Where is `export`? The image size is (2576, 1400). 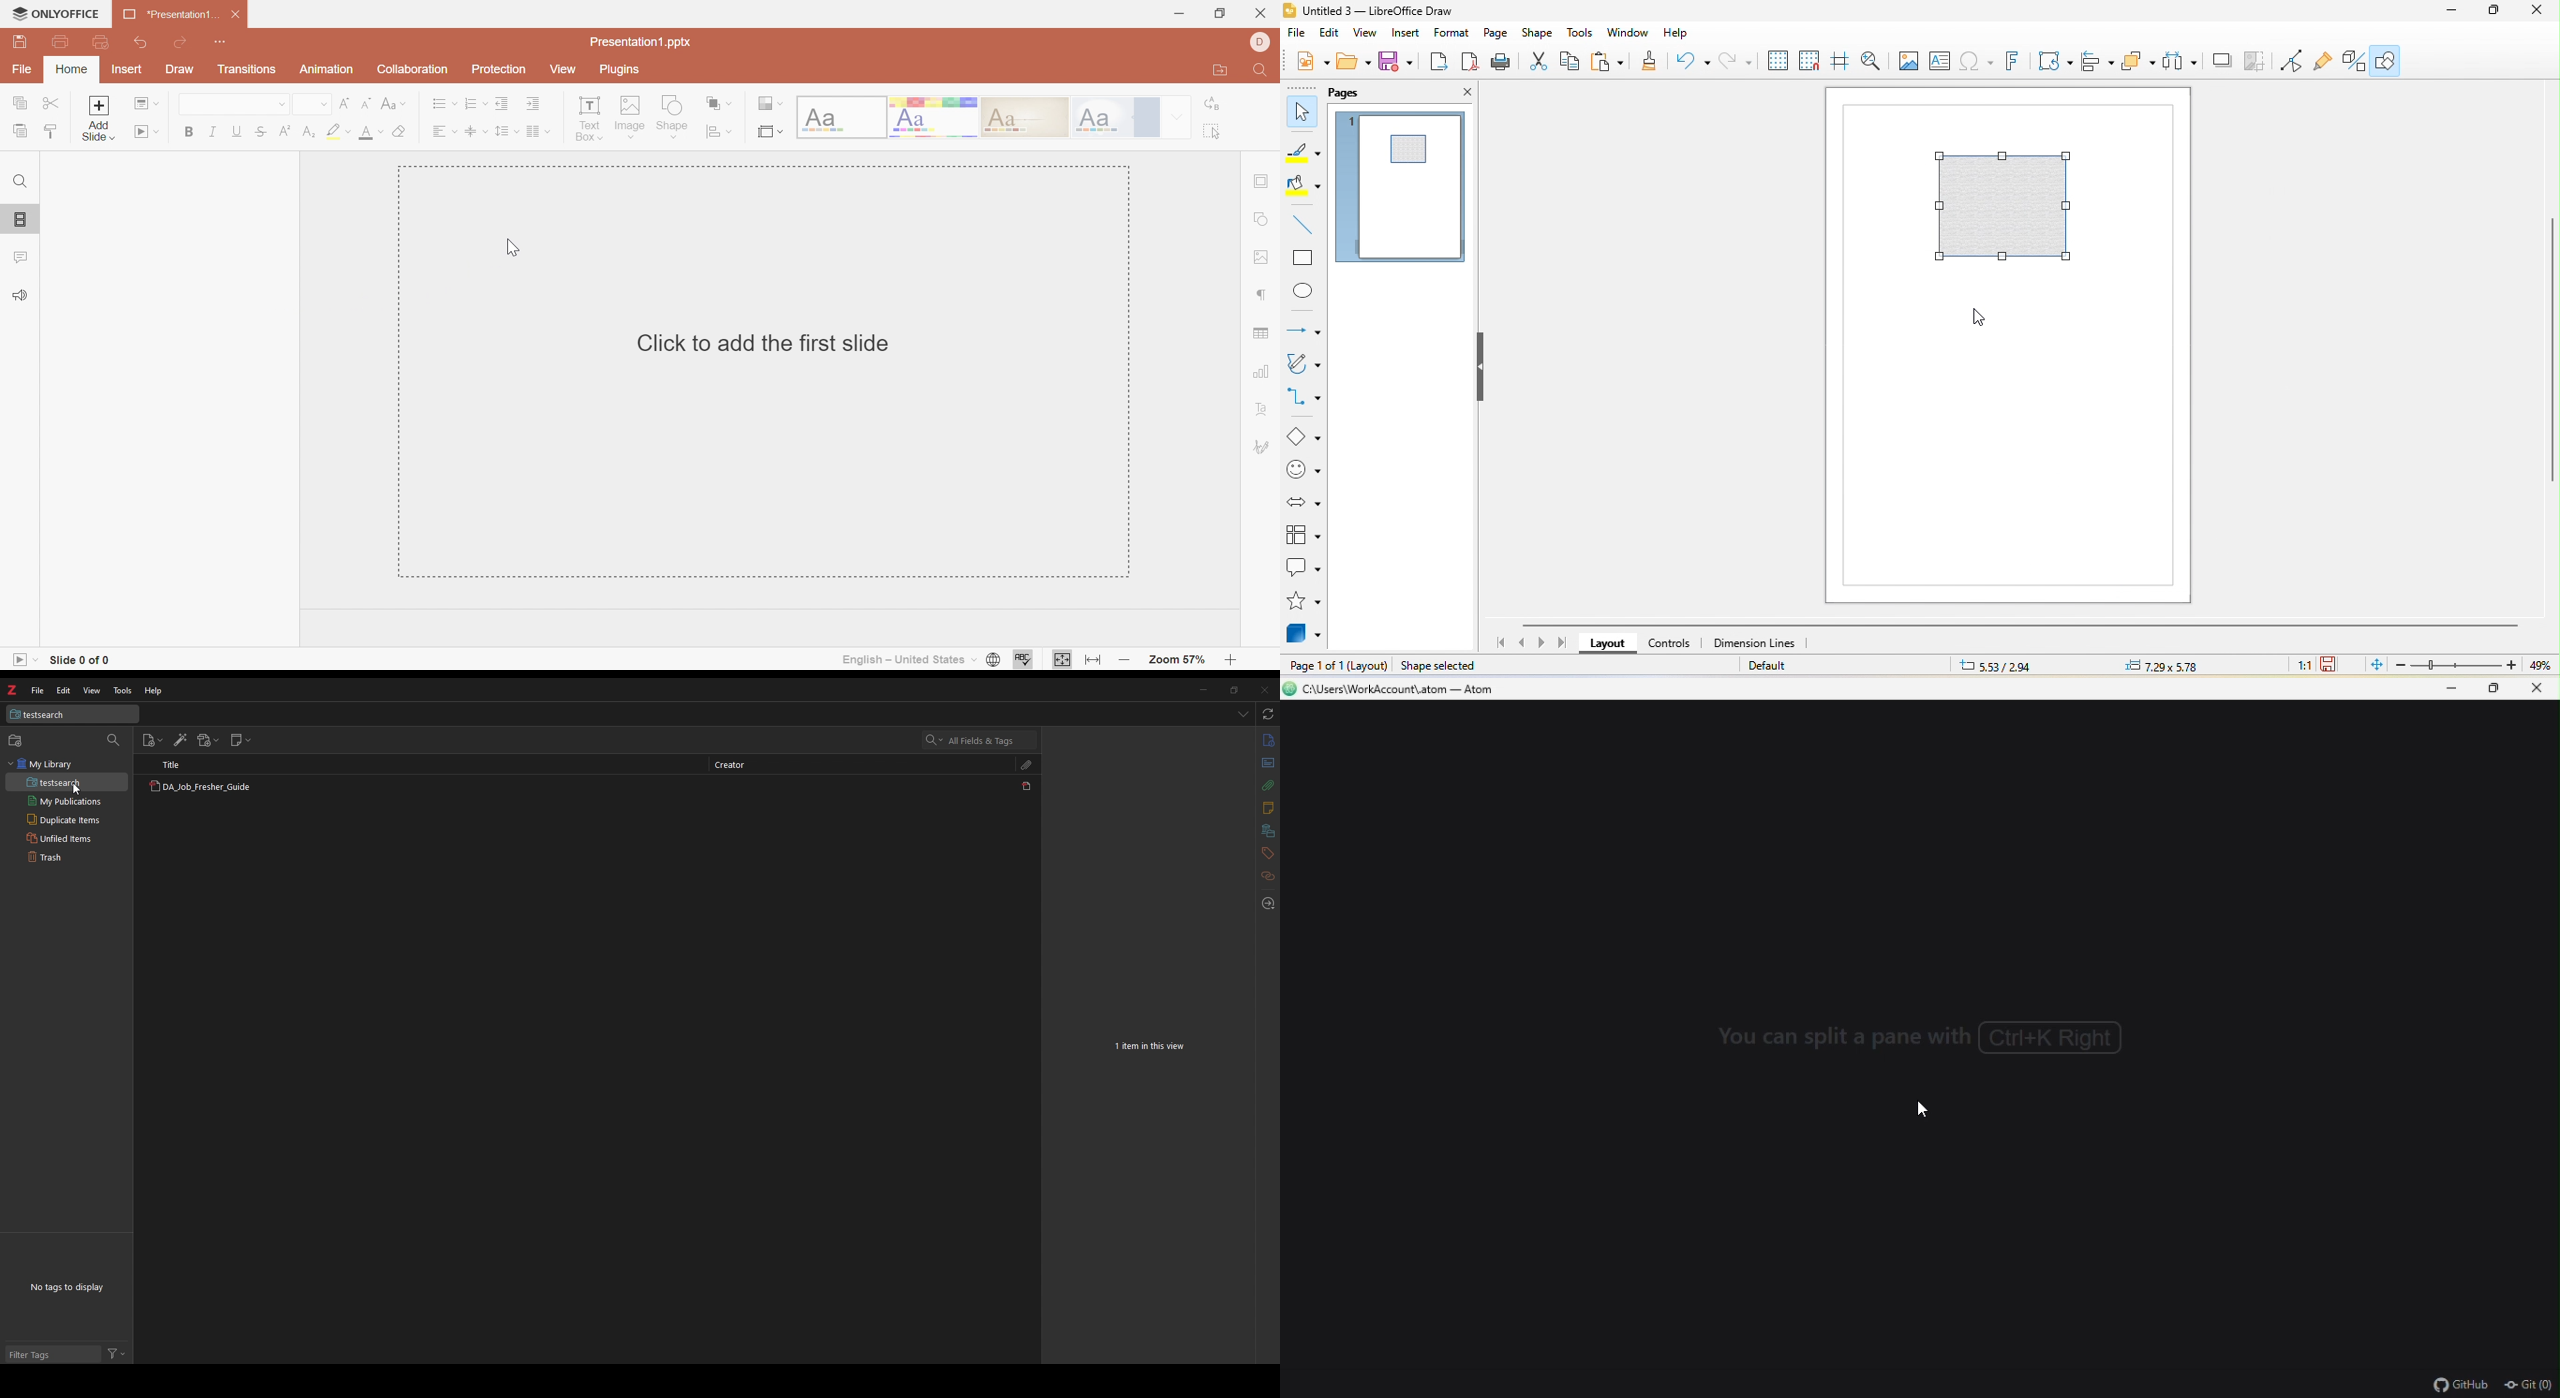
export is located at coordinates (1438, 63).